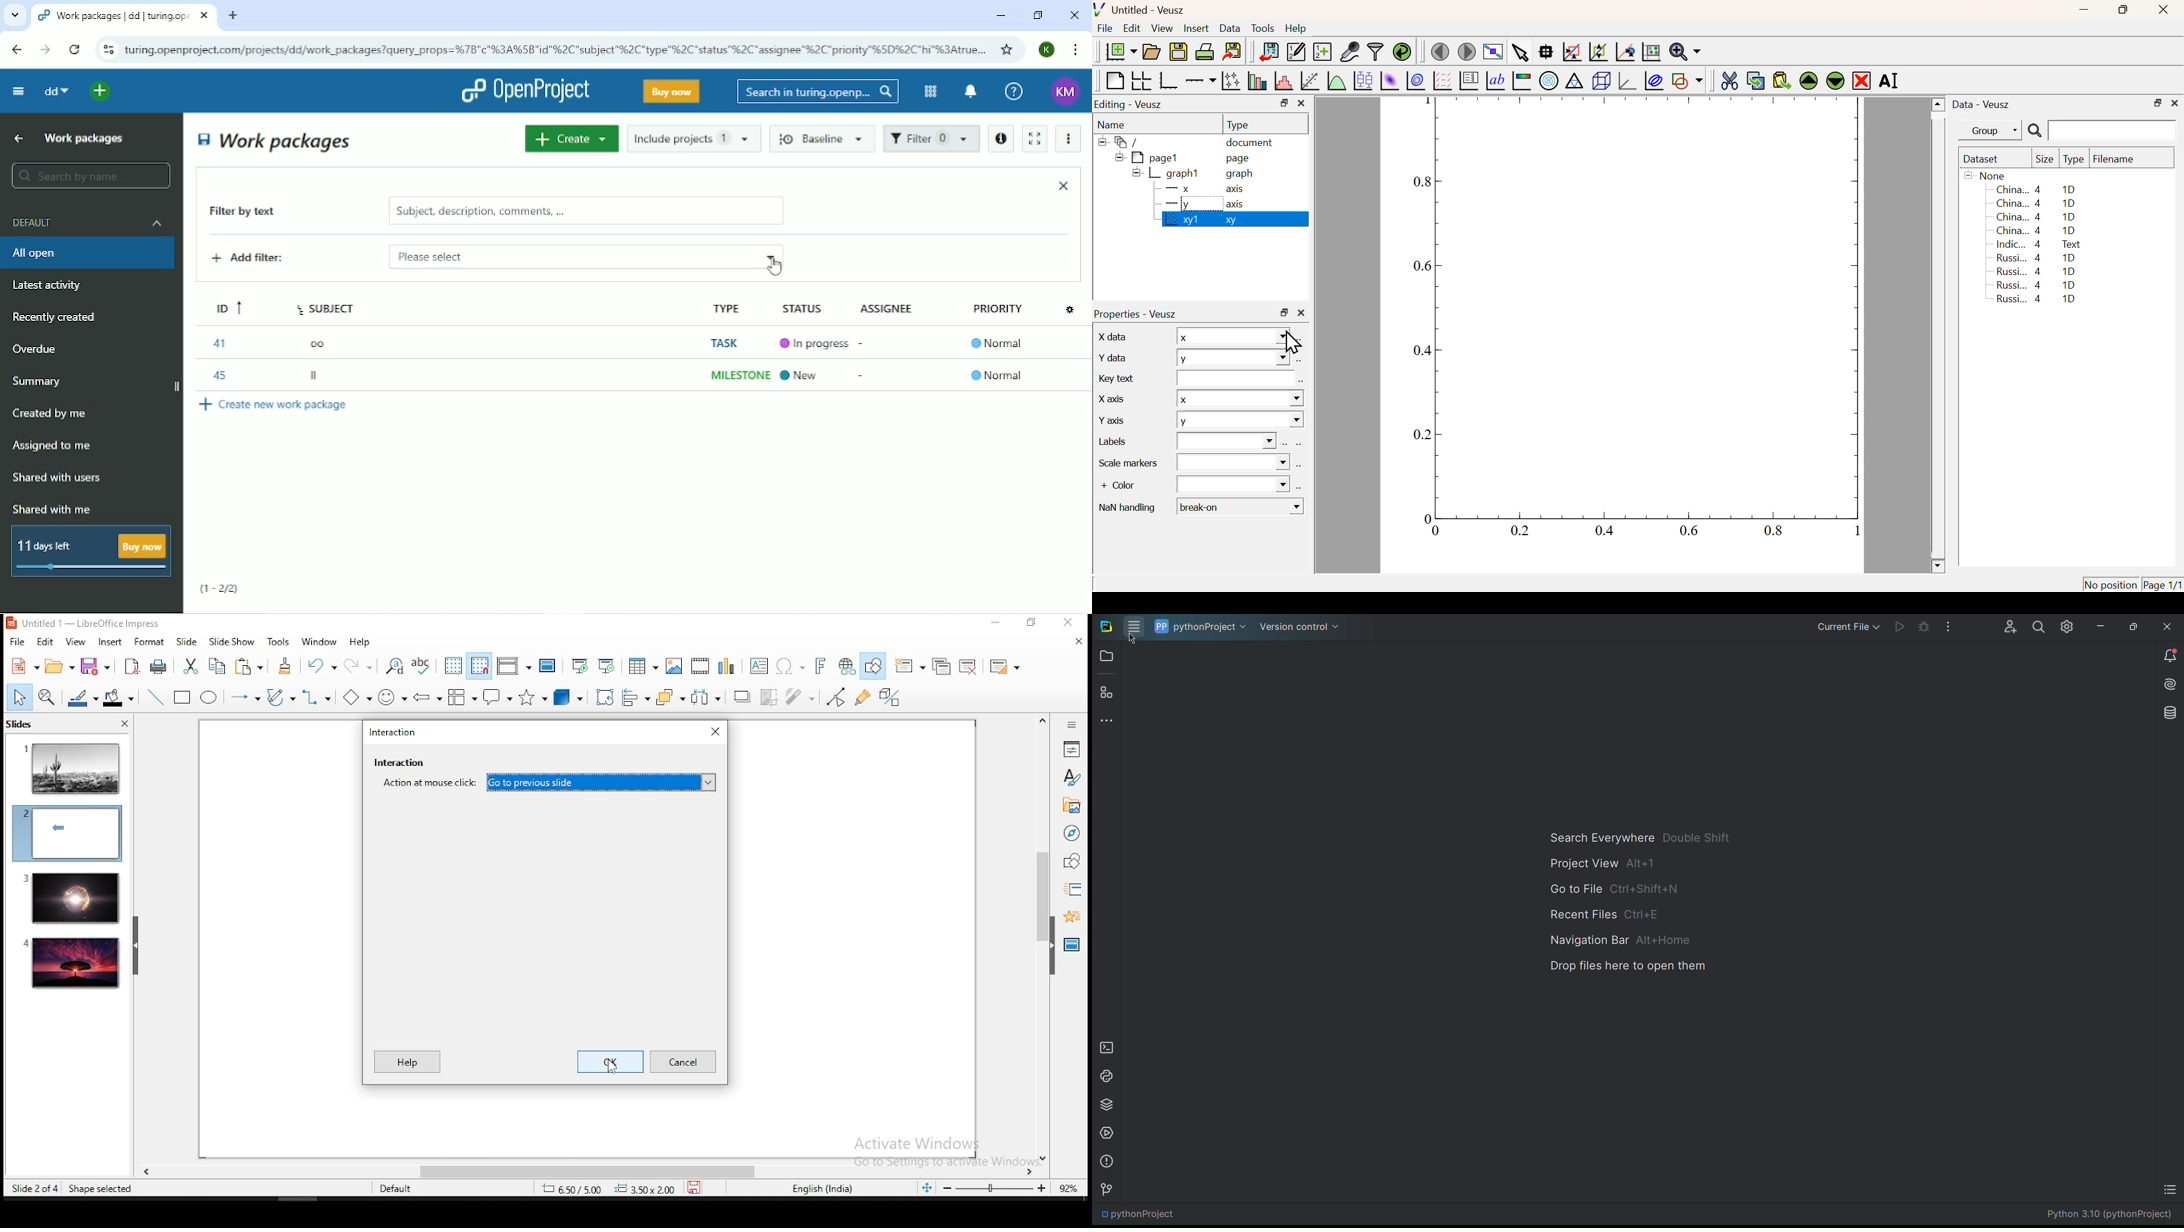 This screenshot has width=2184, height=1232. What do you see at coordinates (323, 342) in the screenshot?
I see `oo` at bounding box center [323, 342].